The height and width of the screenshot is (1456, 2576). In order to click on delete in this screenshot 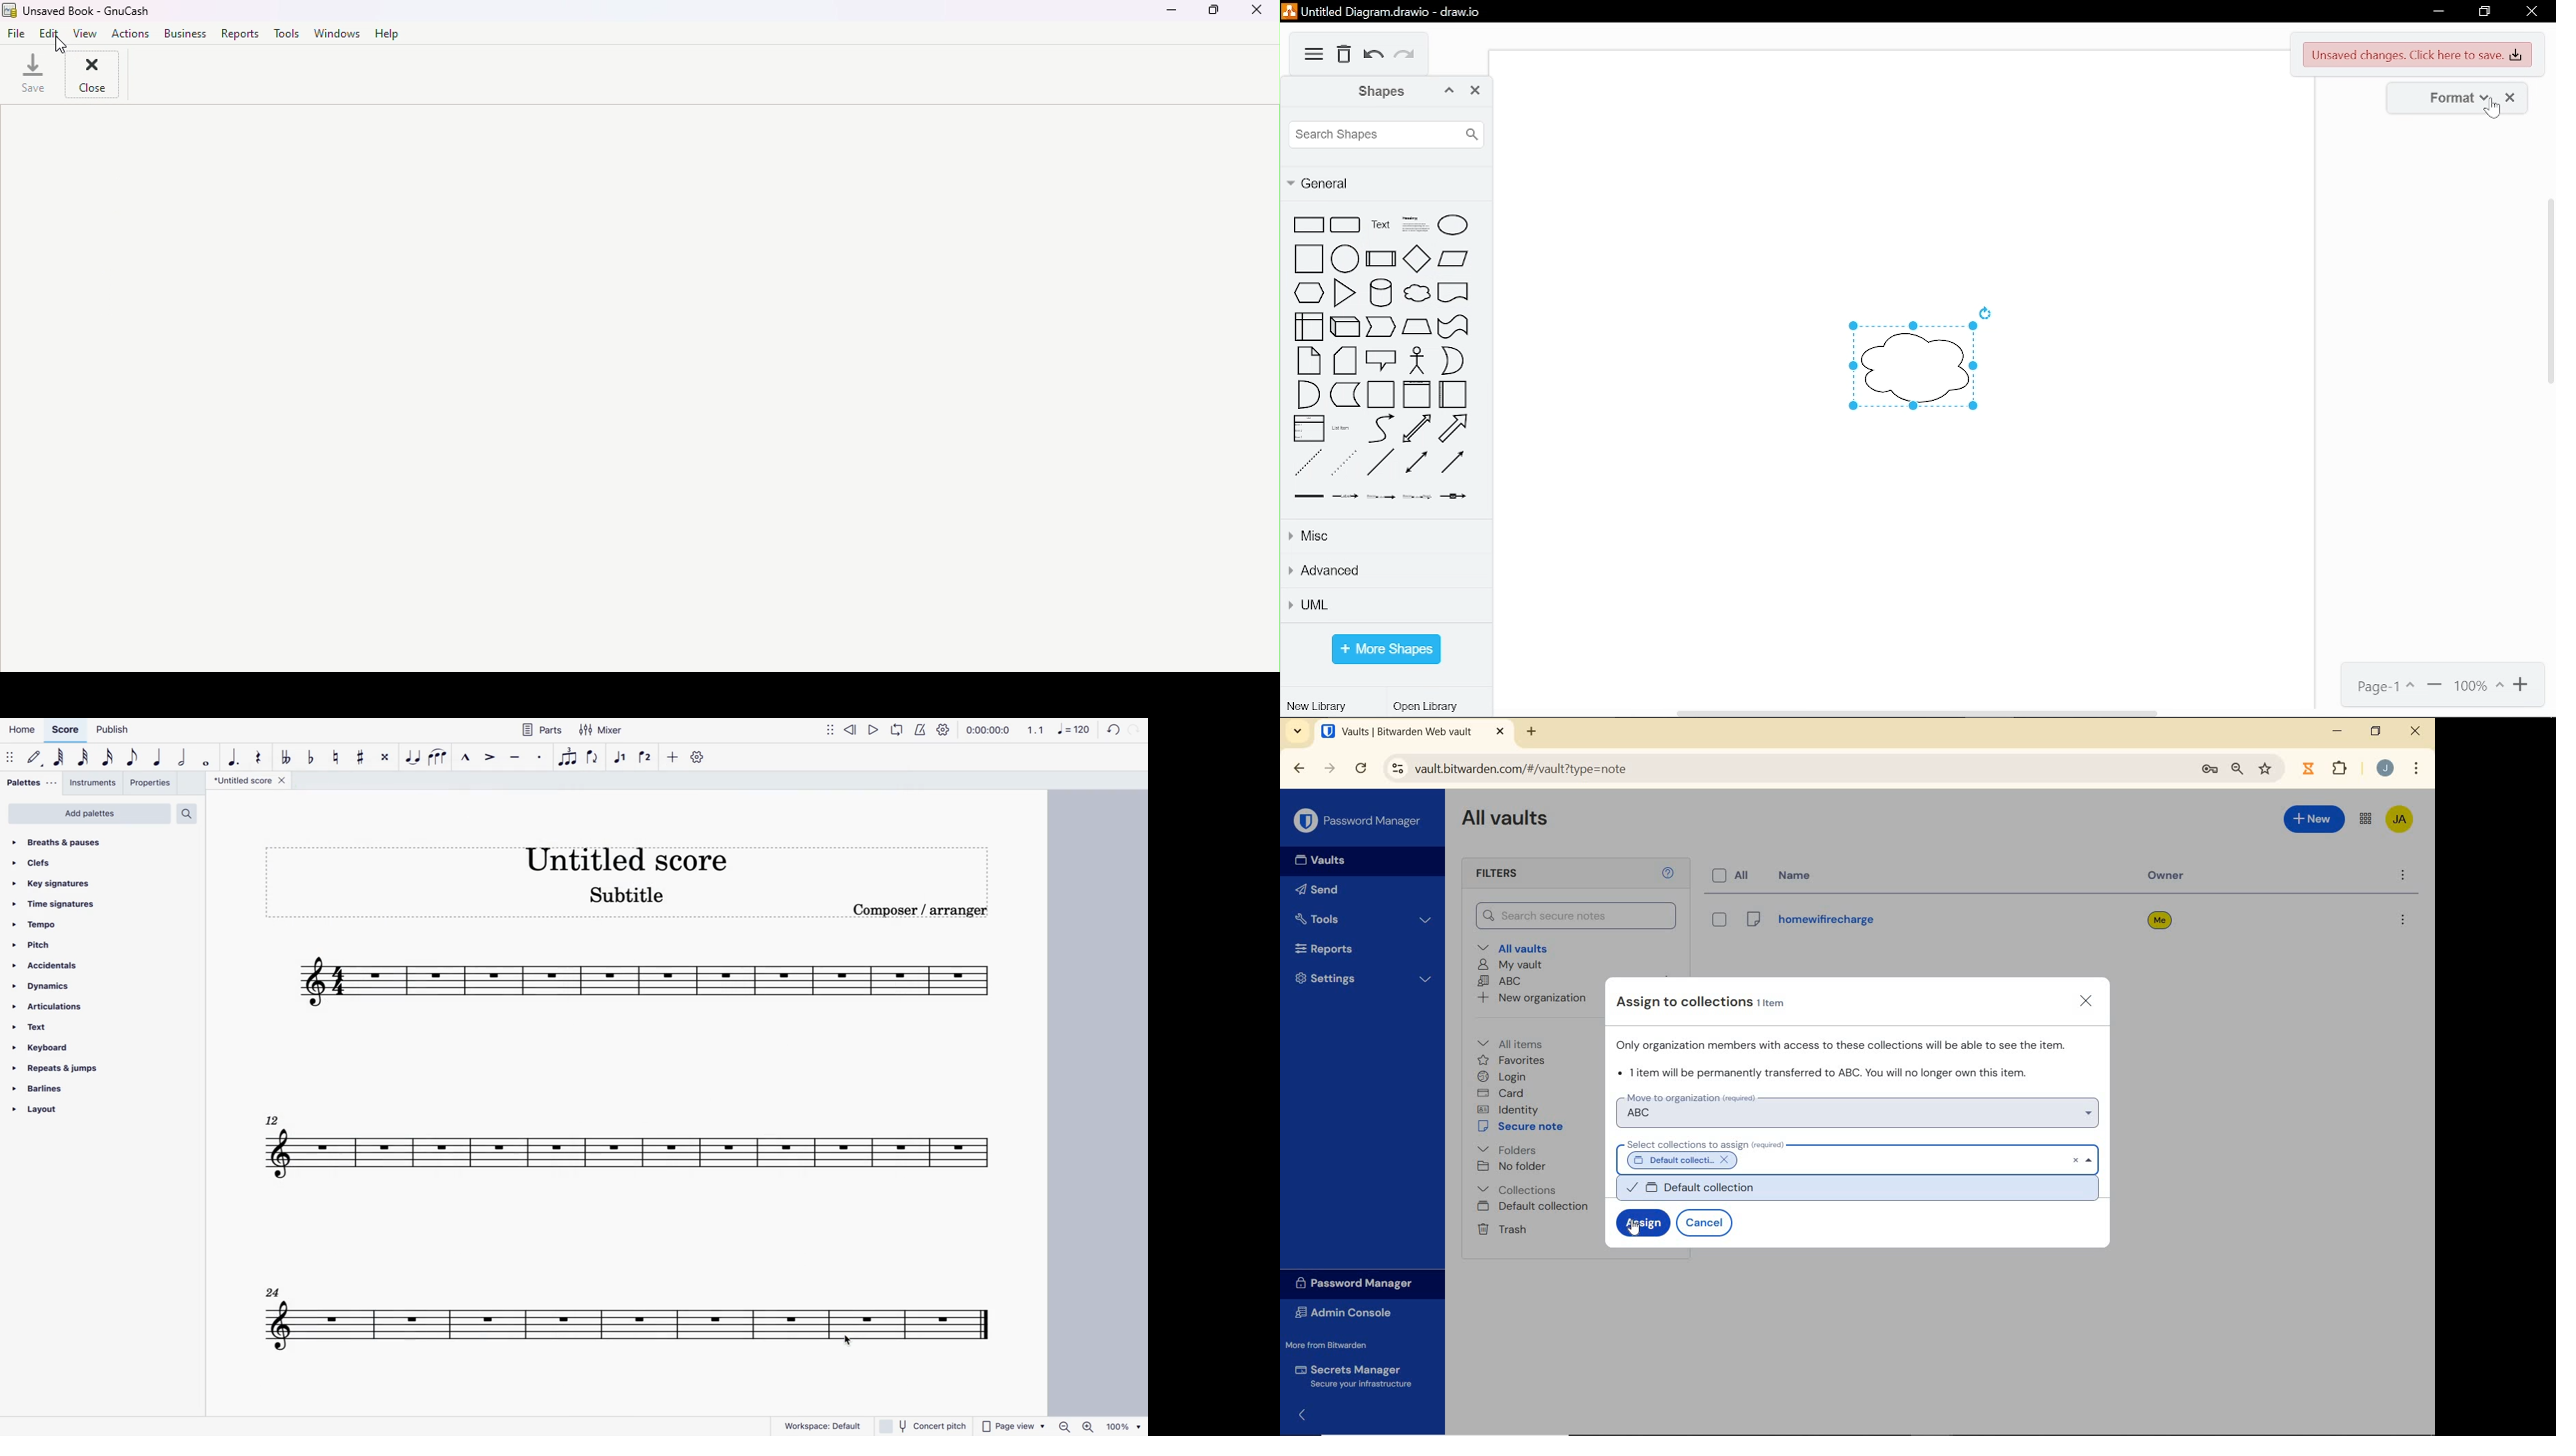, I will do `click(1345, 56)`.